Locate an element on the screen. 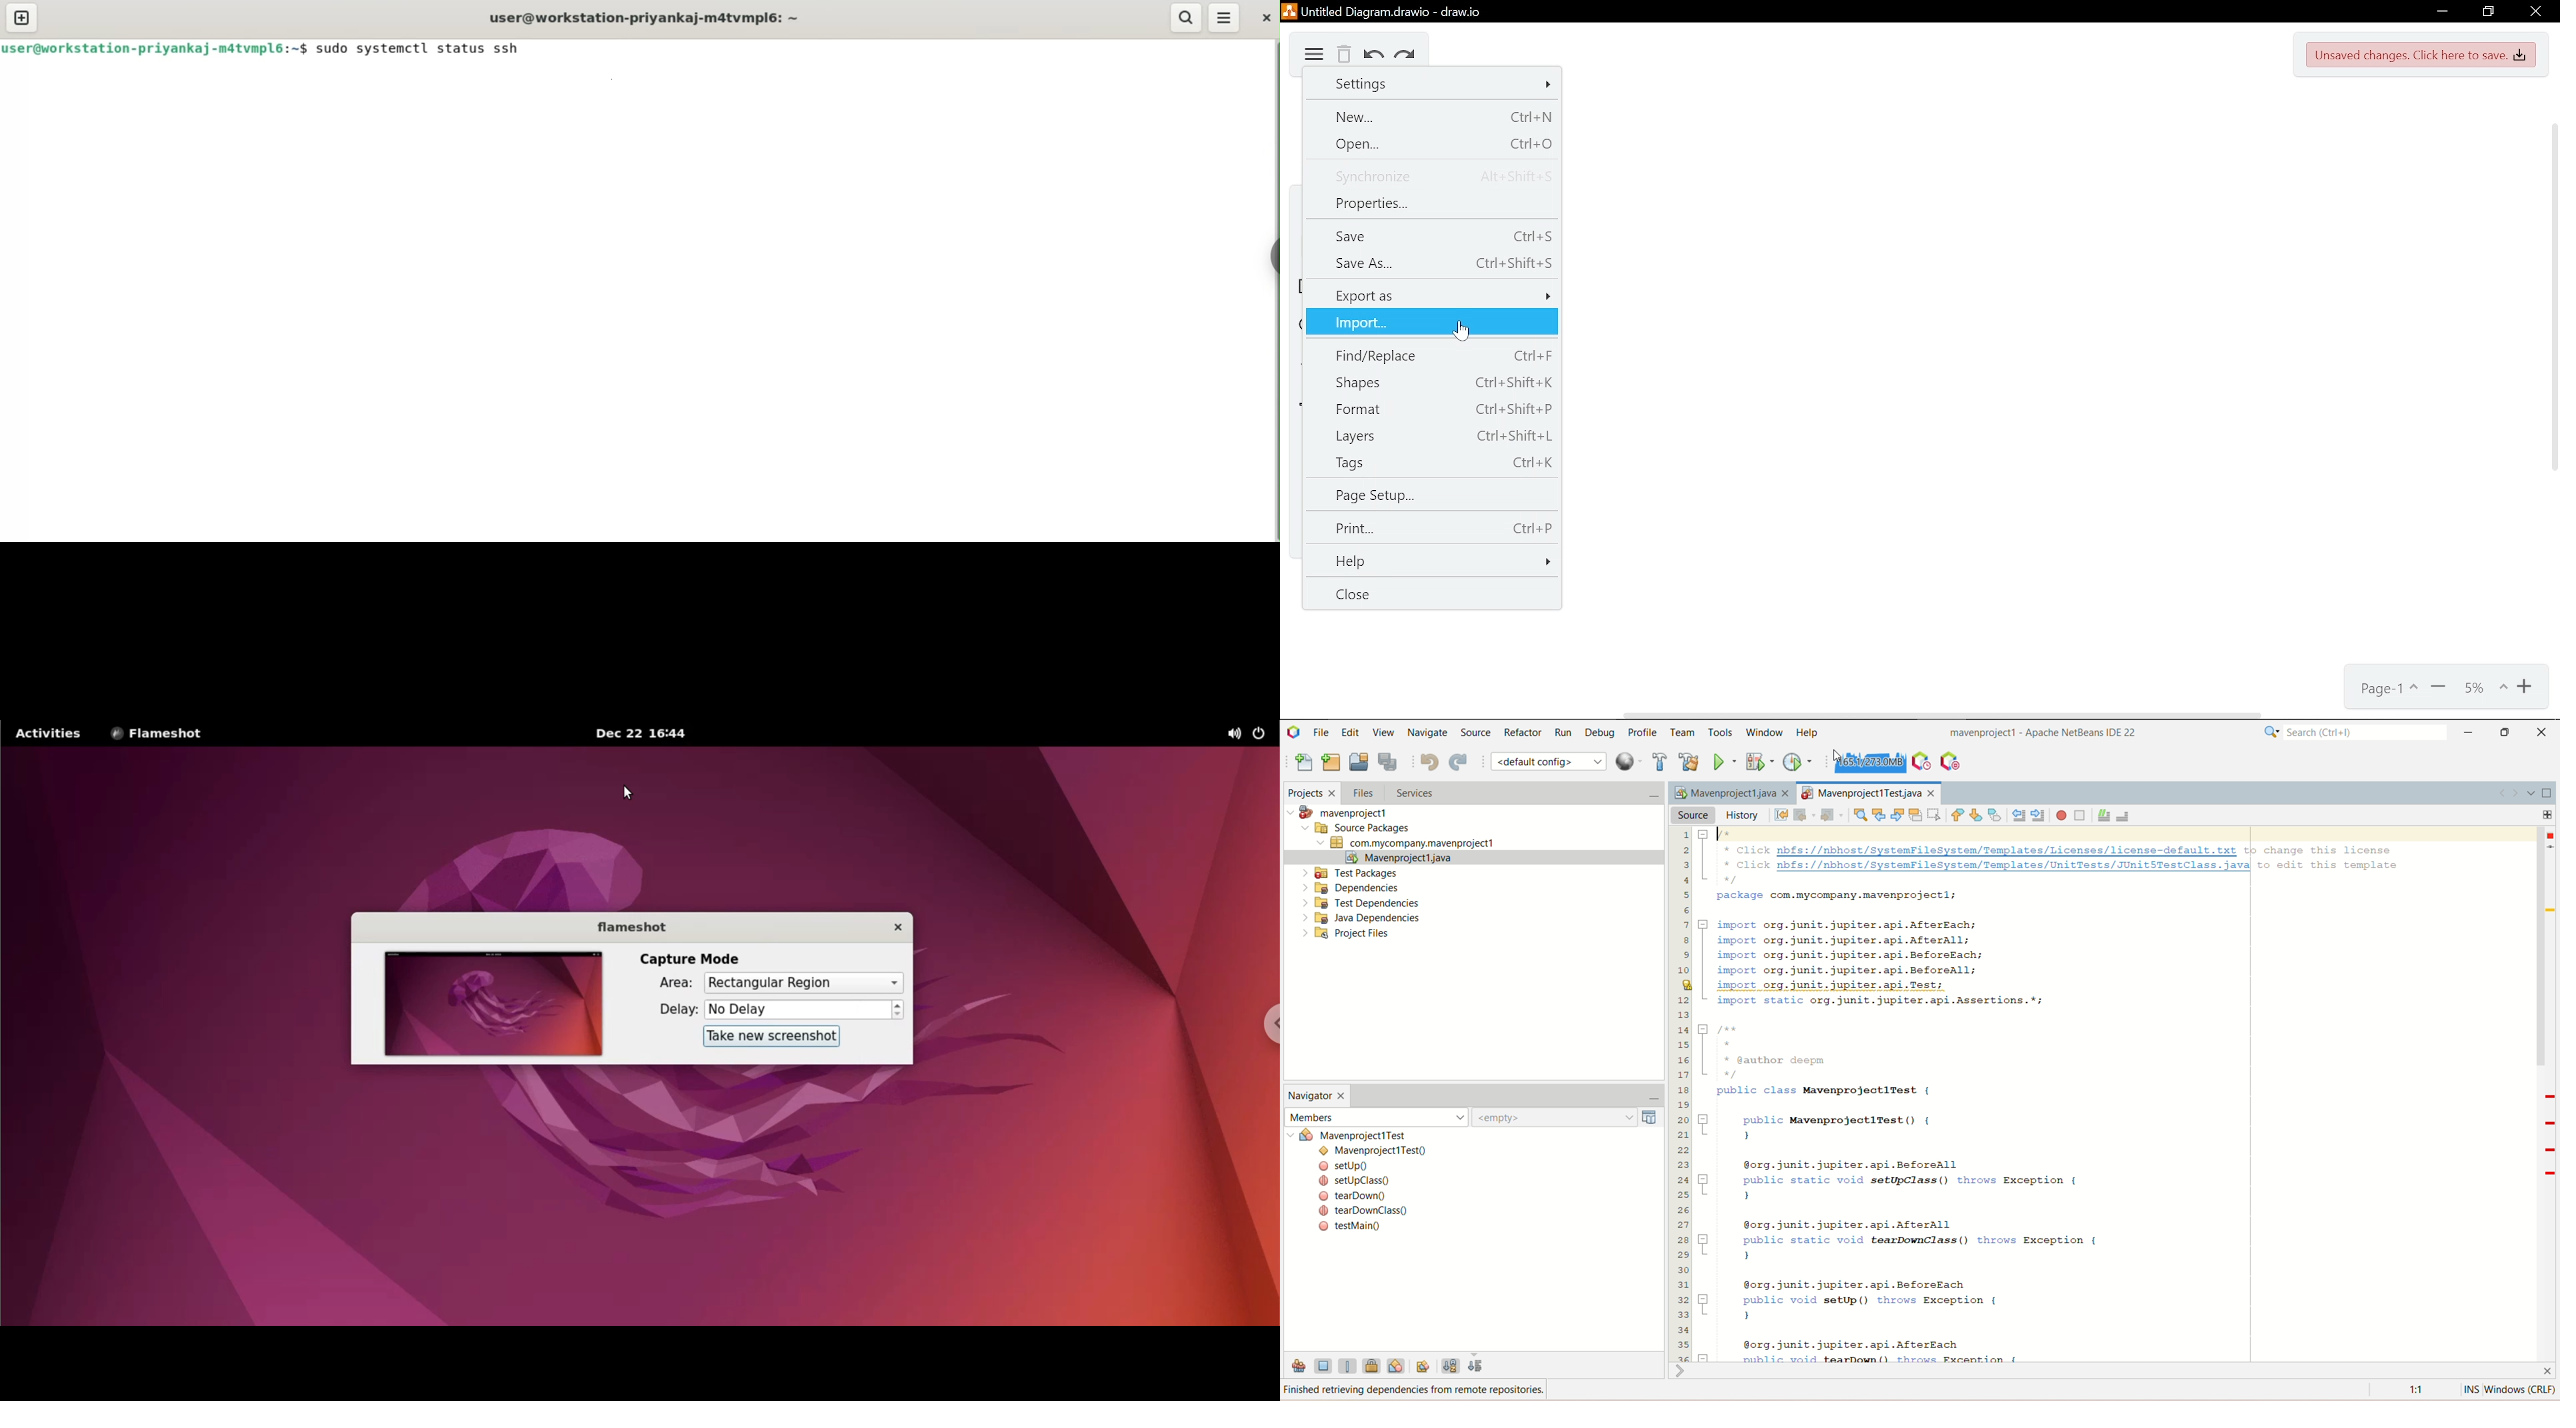 This screenshot has width=2576, height=1428. close is located at coordinates (2547, 732).